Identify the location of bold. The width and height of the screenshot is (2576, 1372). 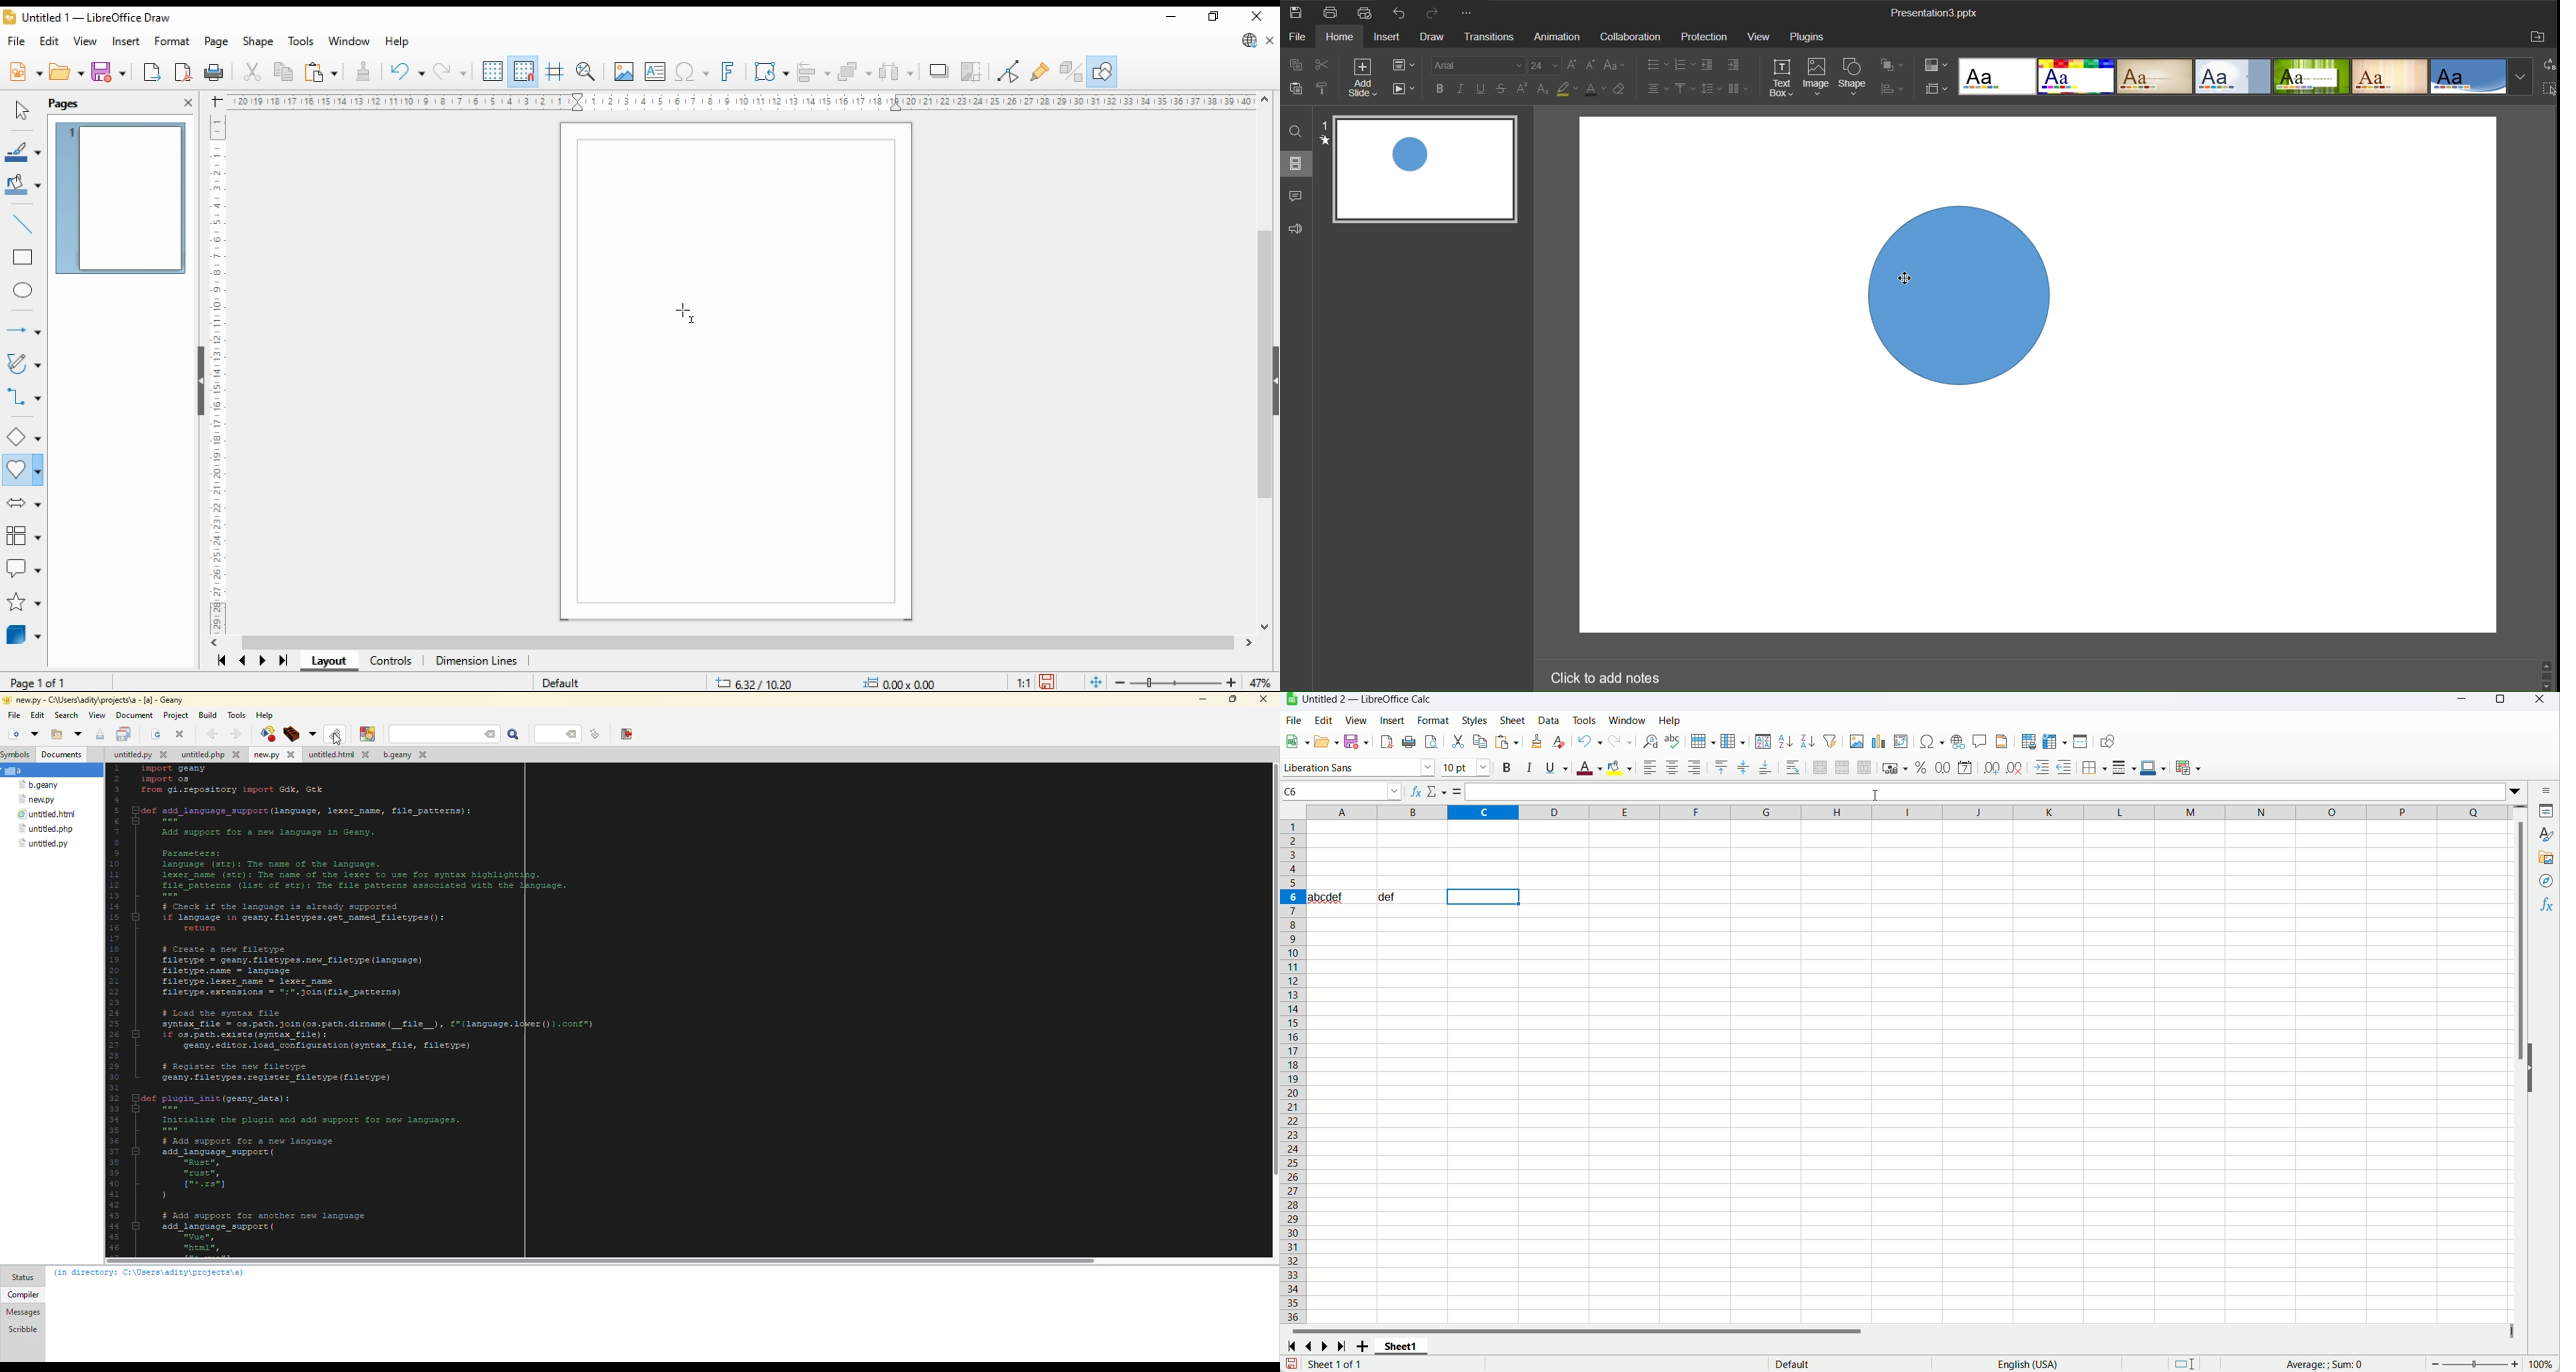
(1507, 767).